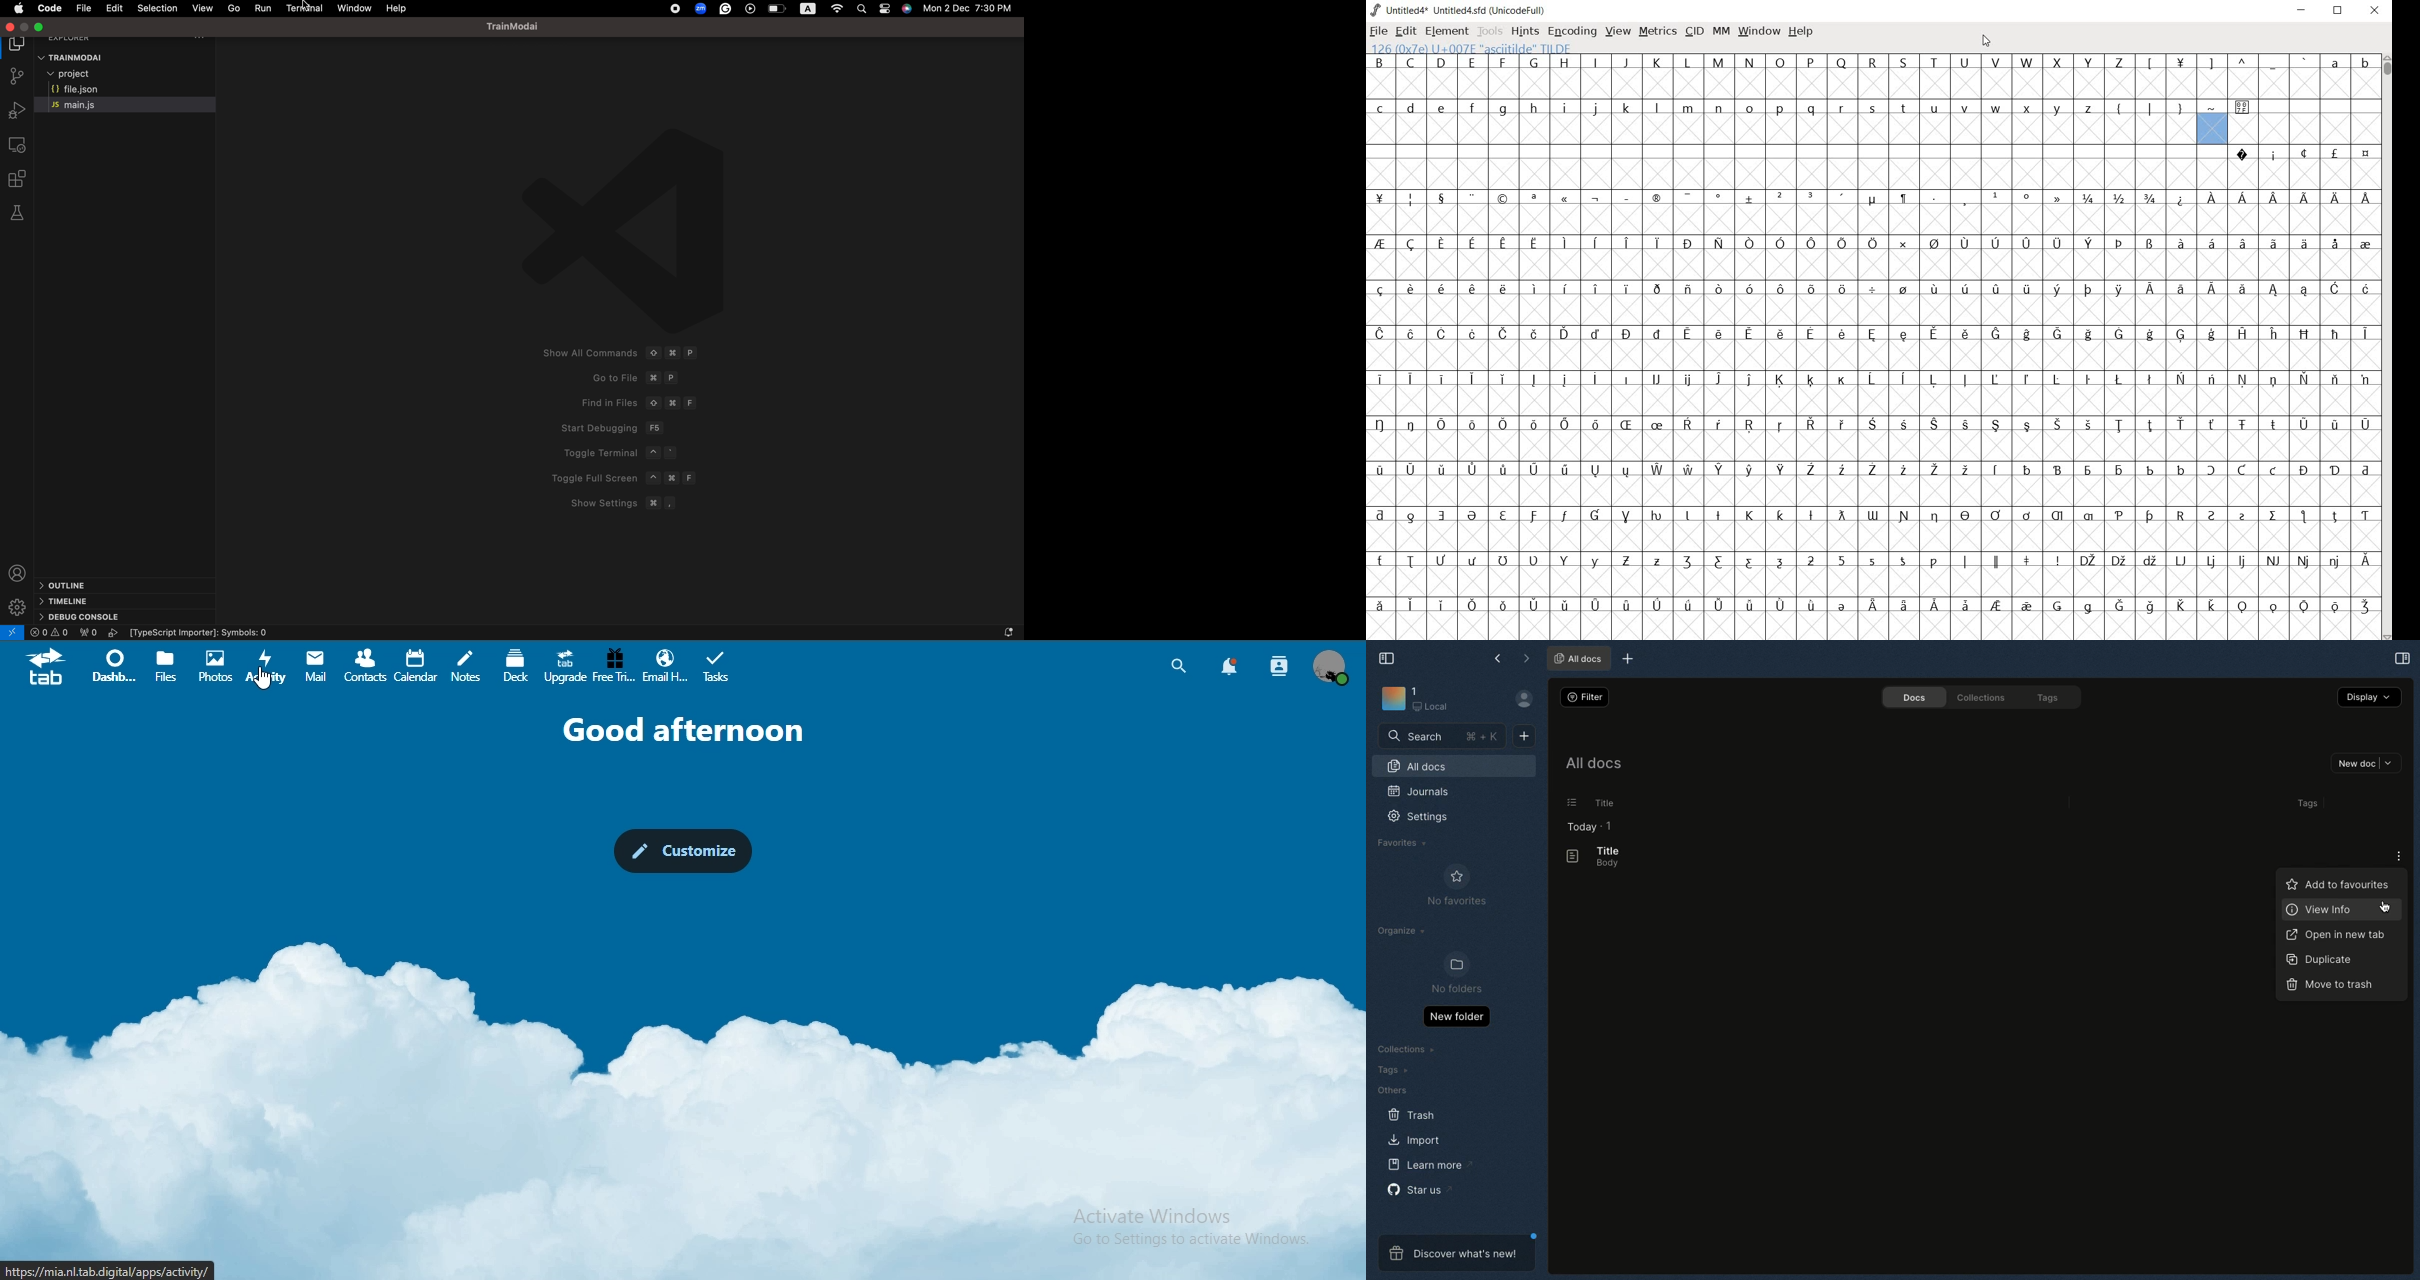 The width and height of the screenshot is (2436, 1288). What do you see at coordinates (1583, 696) in the screenshot?
I see `Filter` at bounding box center [1583, 696].